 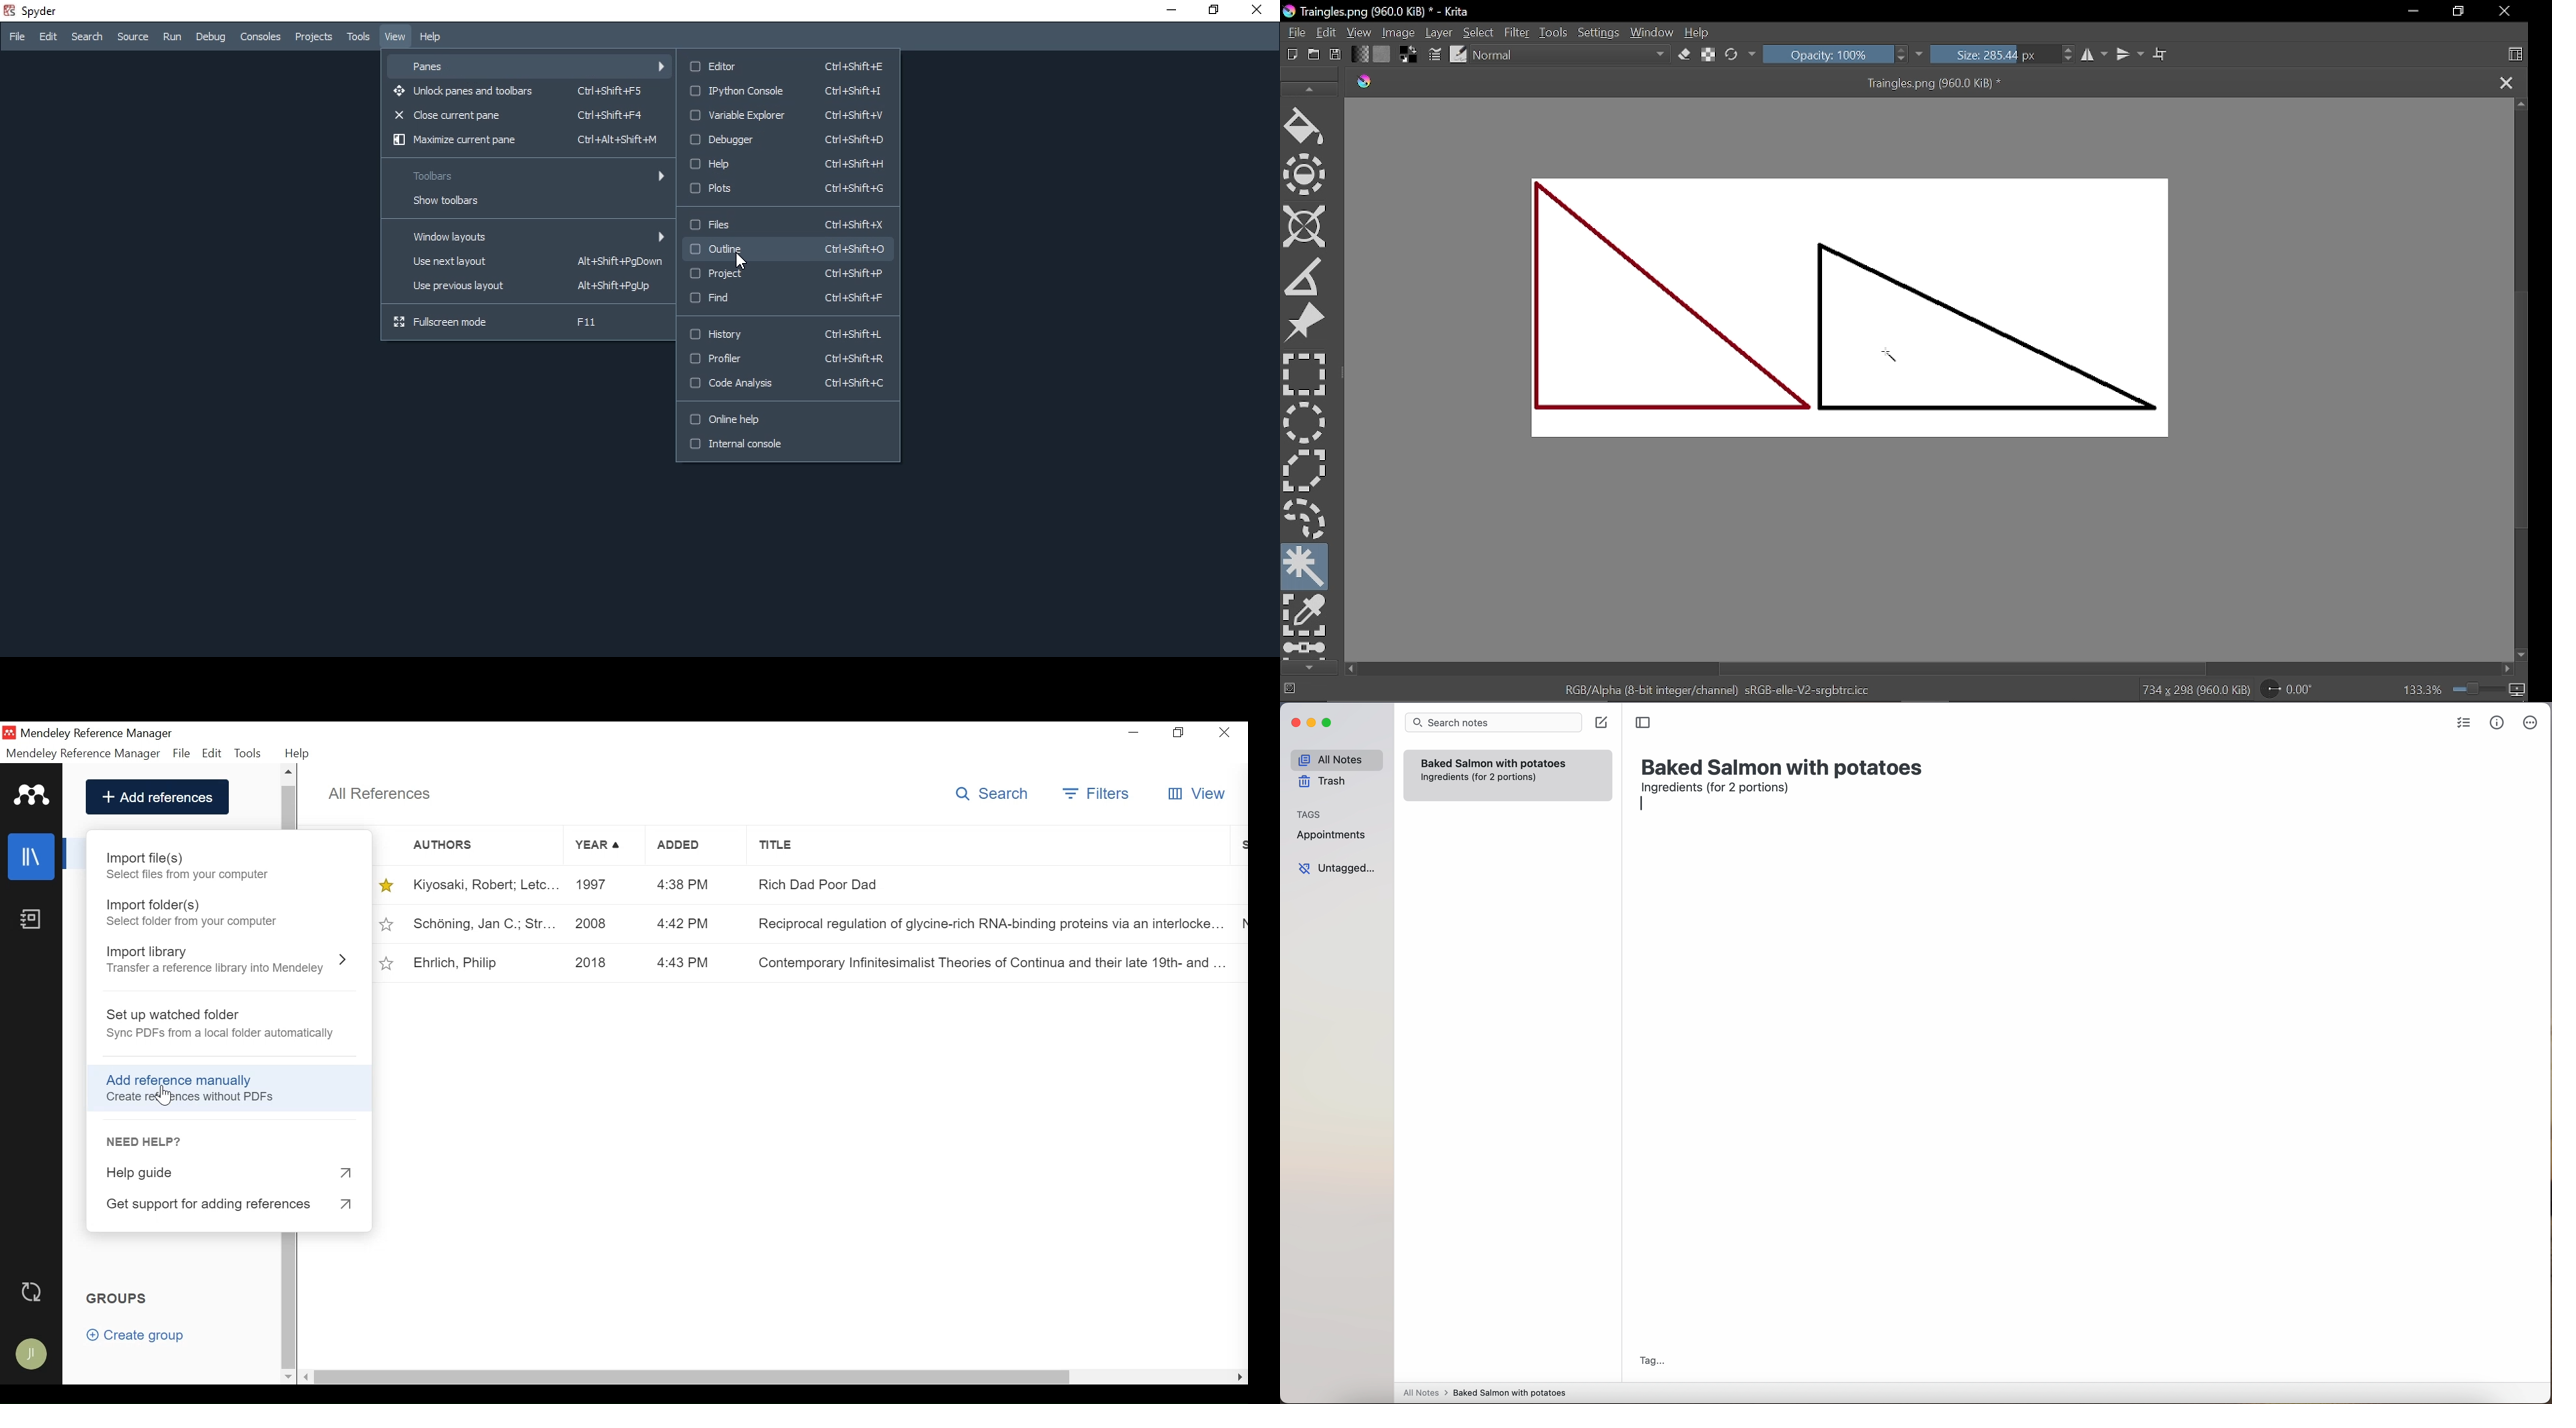 I want to click on Assistant tool, so click(x=1304, y=228).